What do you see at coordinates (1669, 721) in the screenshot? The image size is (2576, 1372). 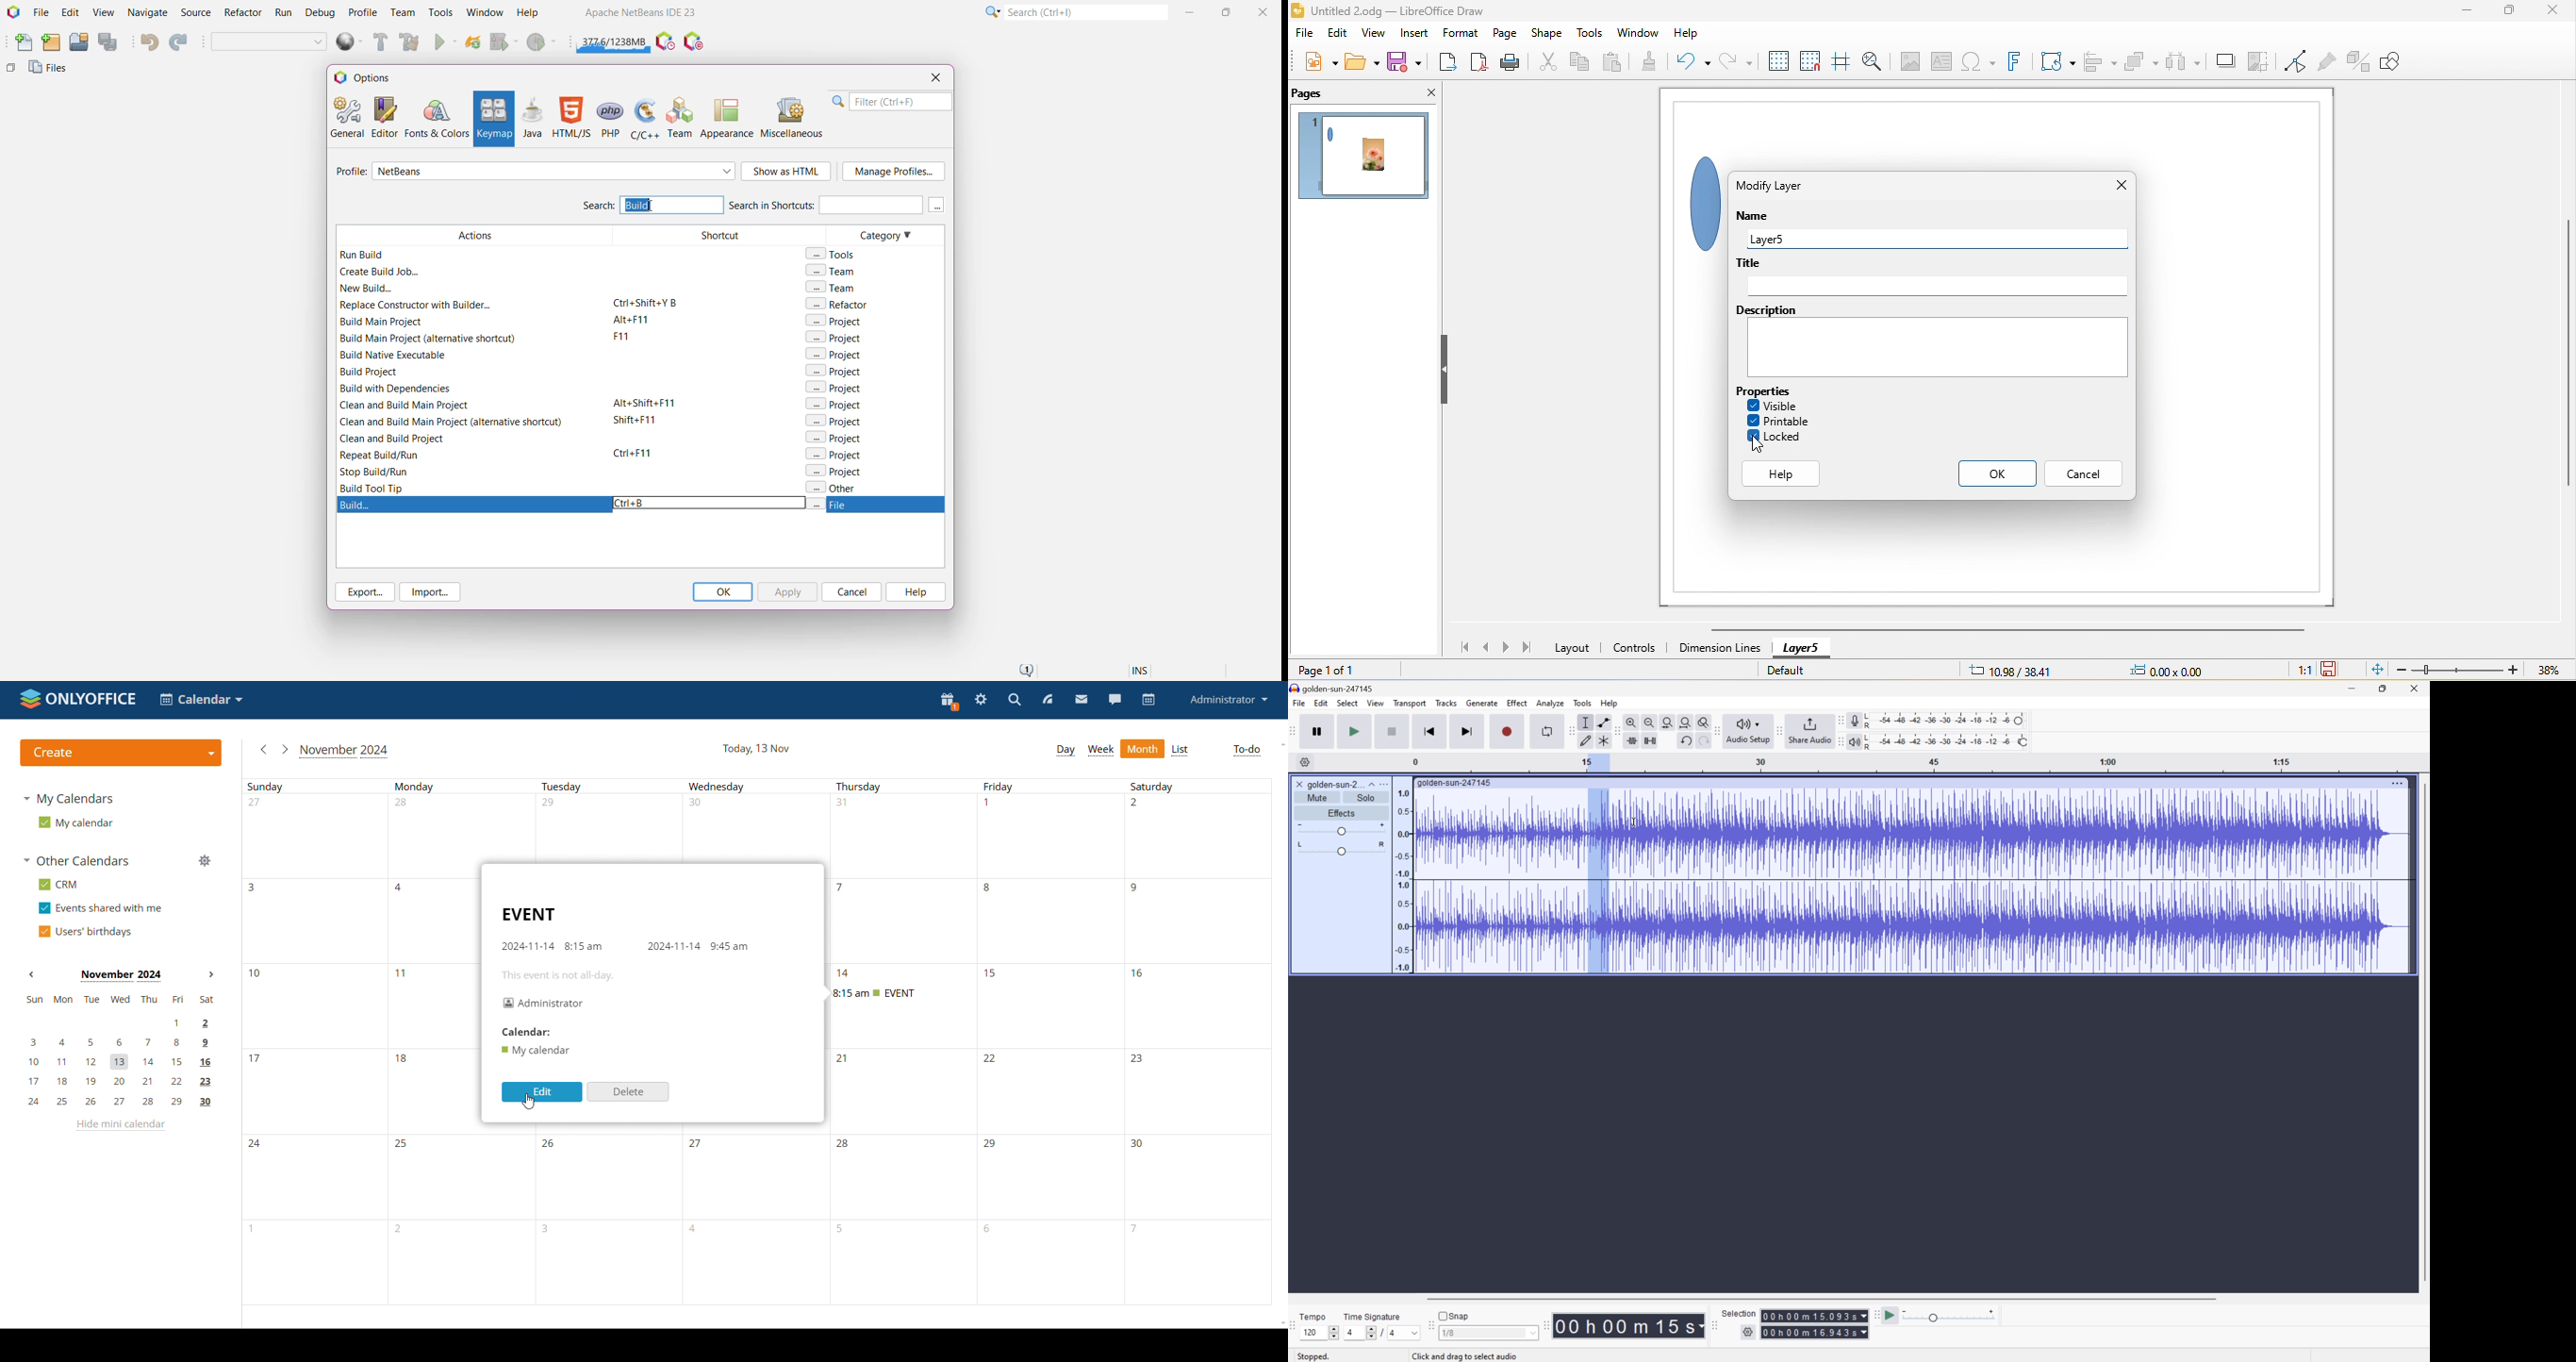 I see `selection to width` at bounding box center [1669, 721].